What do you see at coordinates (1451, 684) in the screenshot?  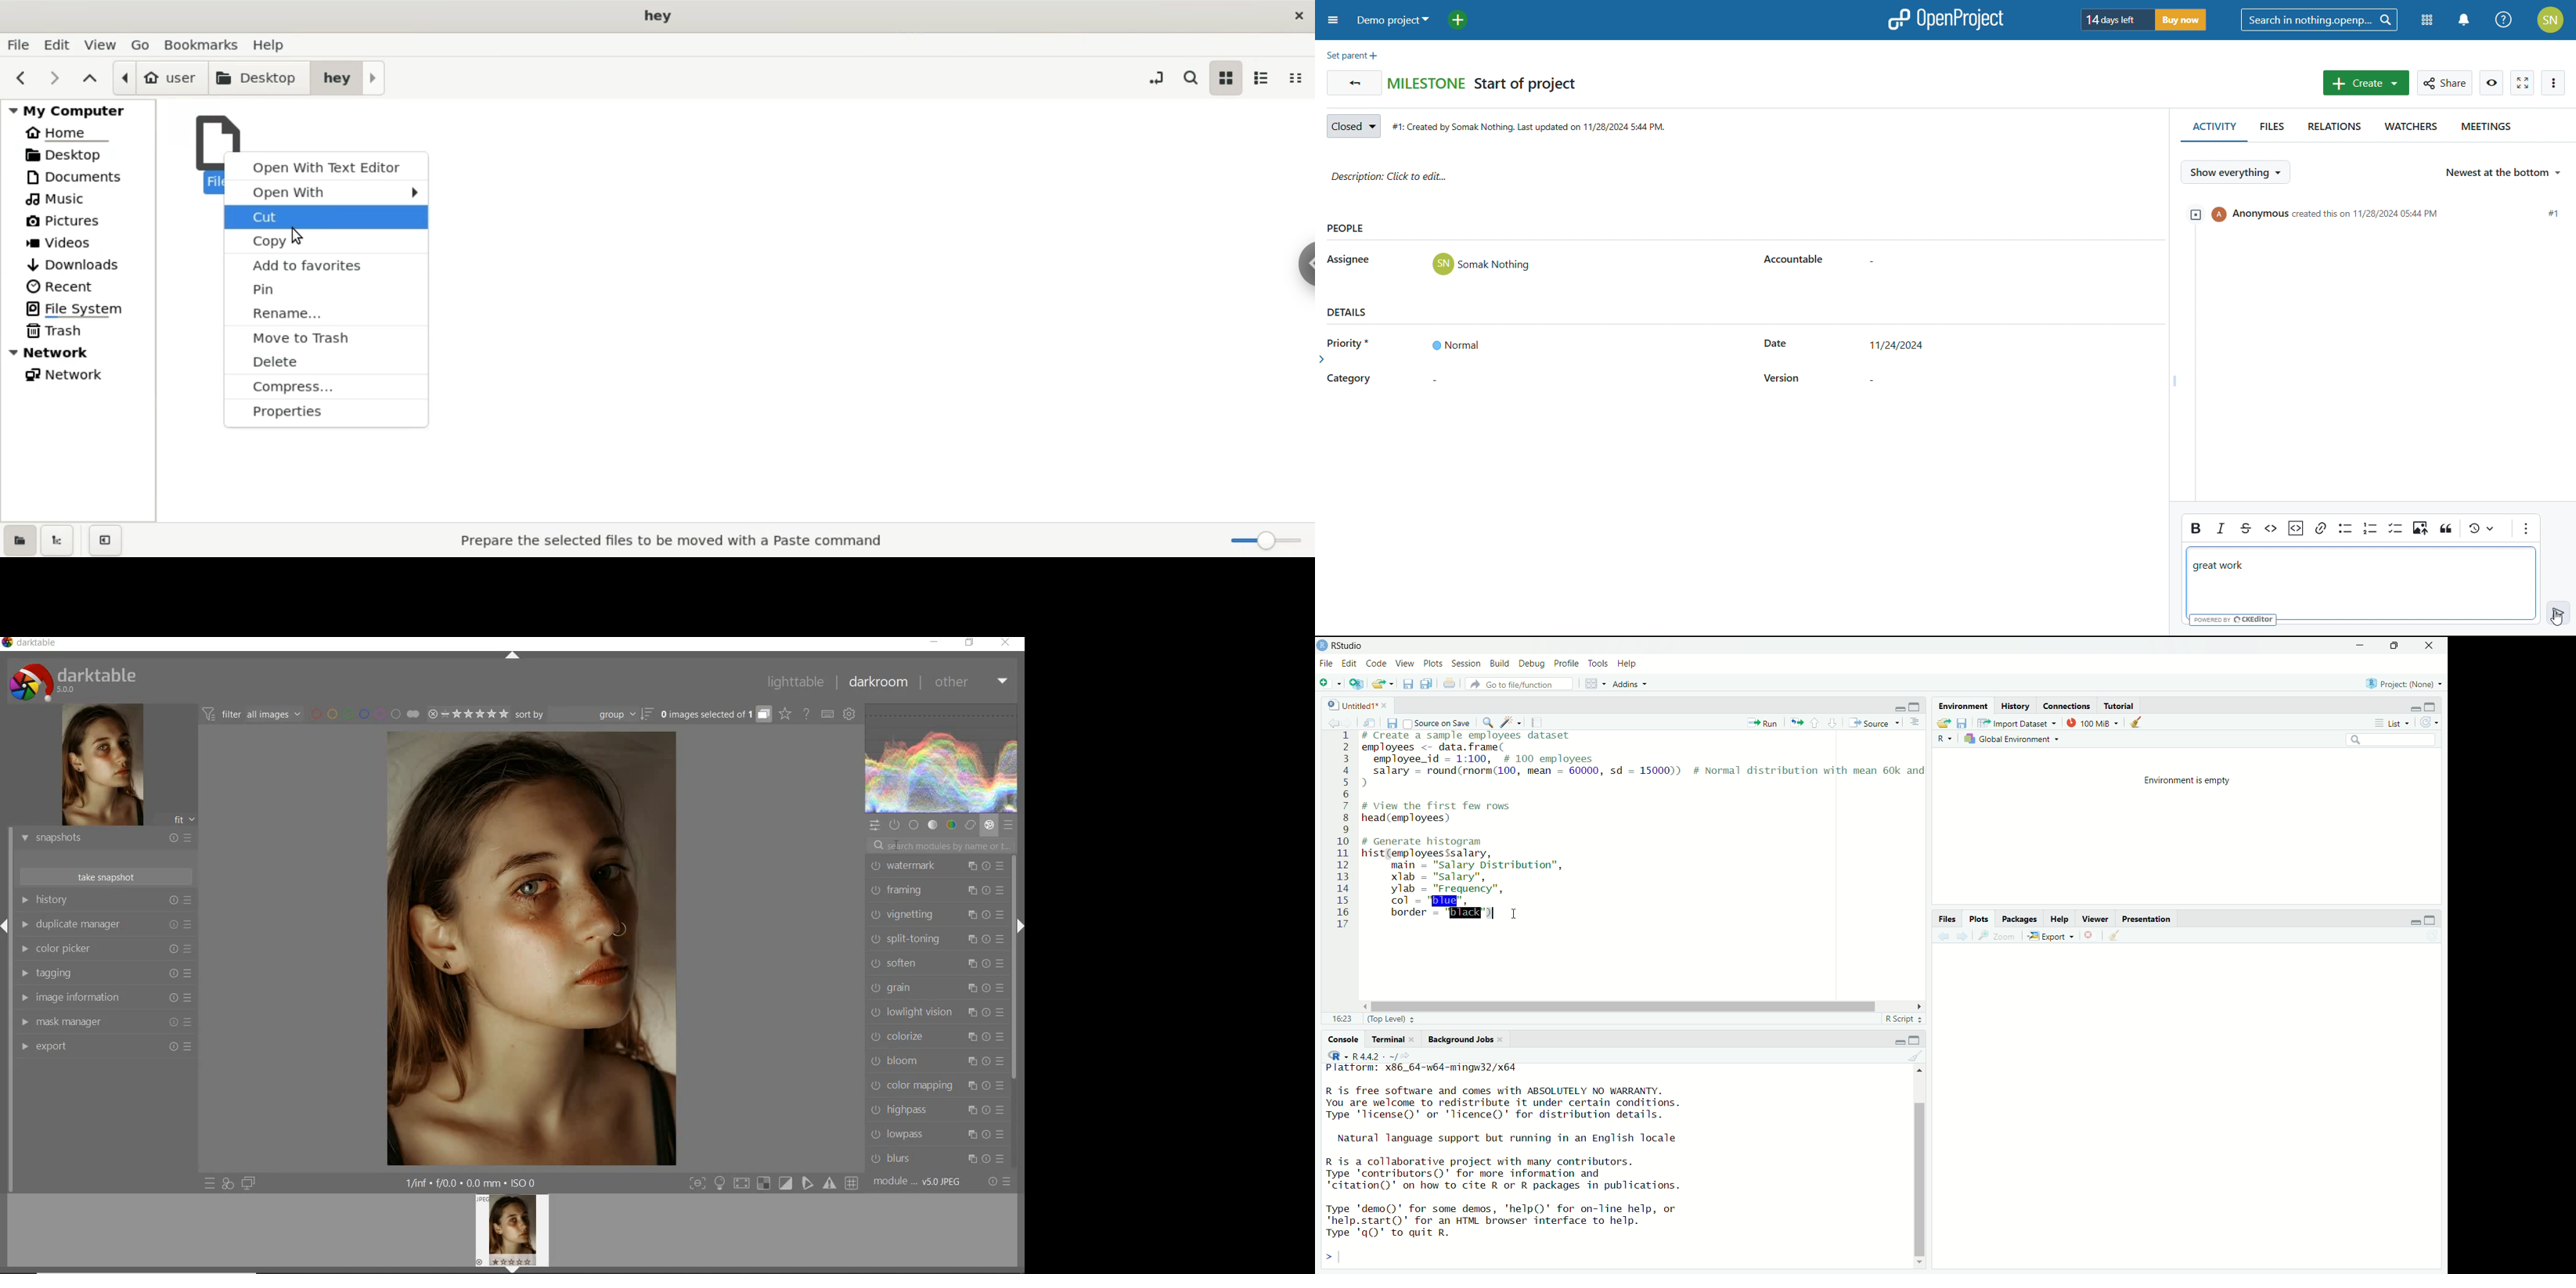 I see `file ` at bounding box center [1451, 684].